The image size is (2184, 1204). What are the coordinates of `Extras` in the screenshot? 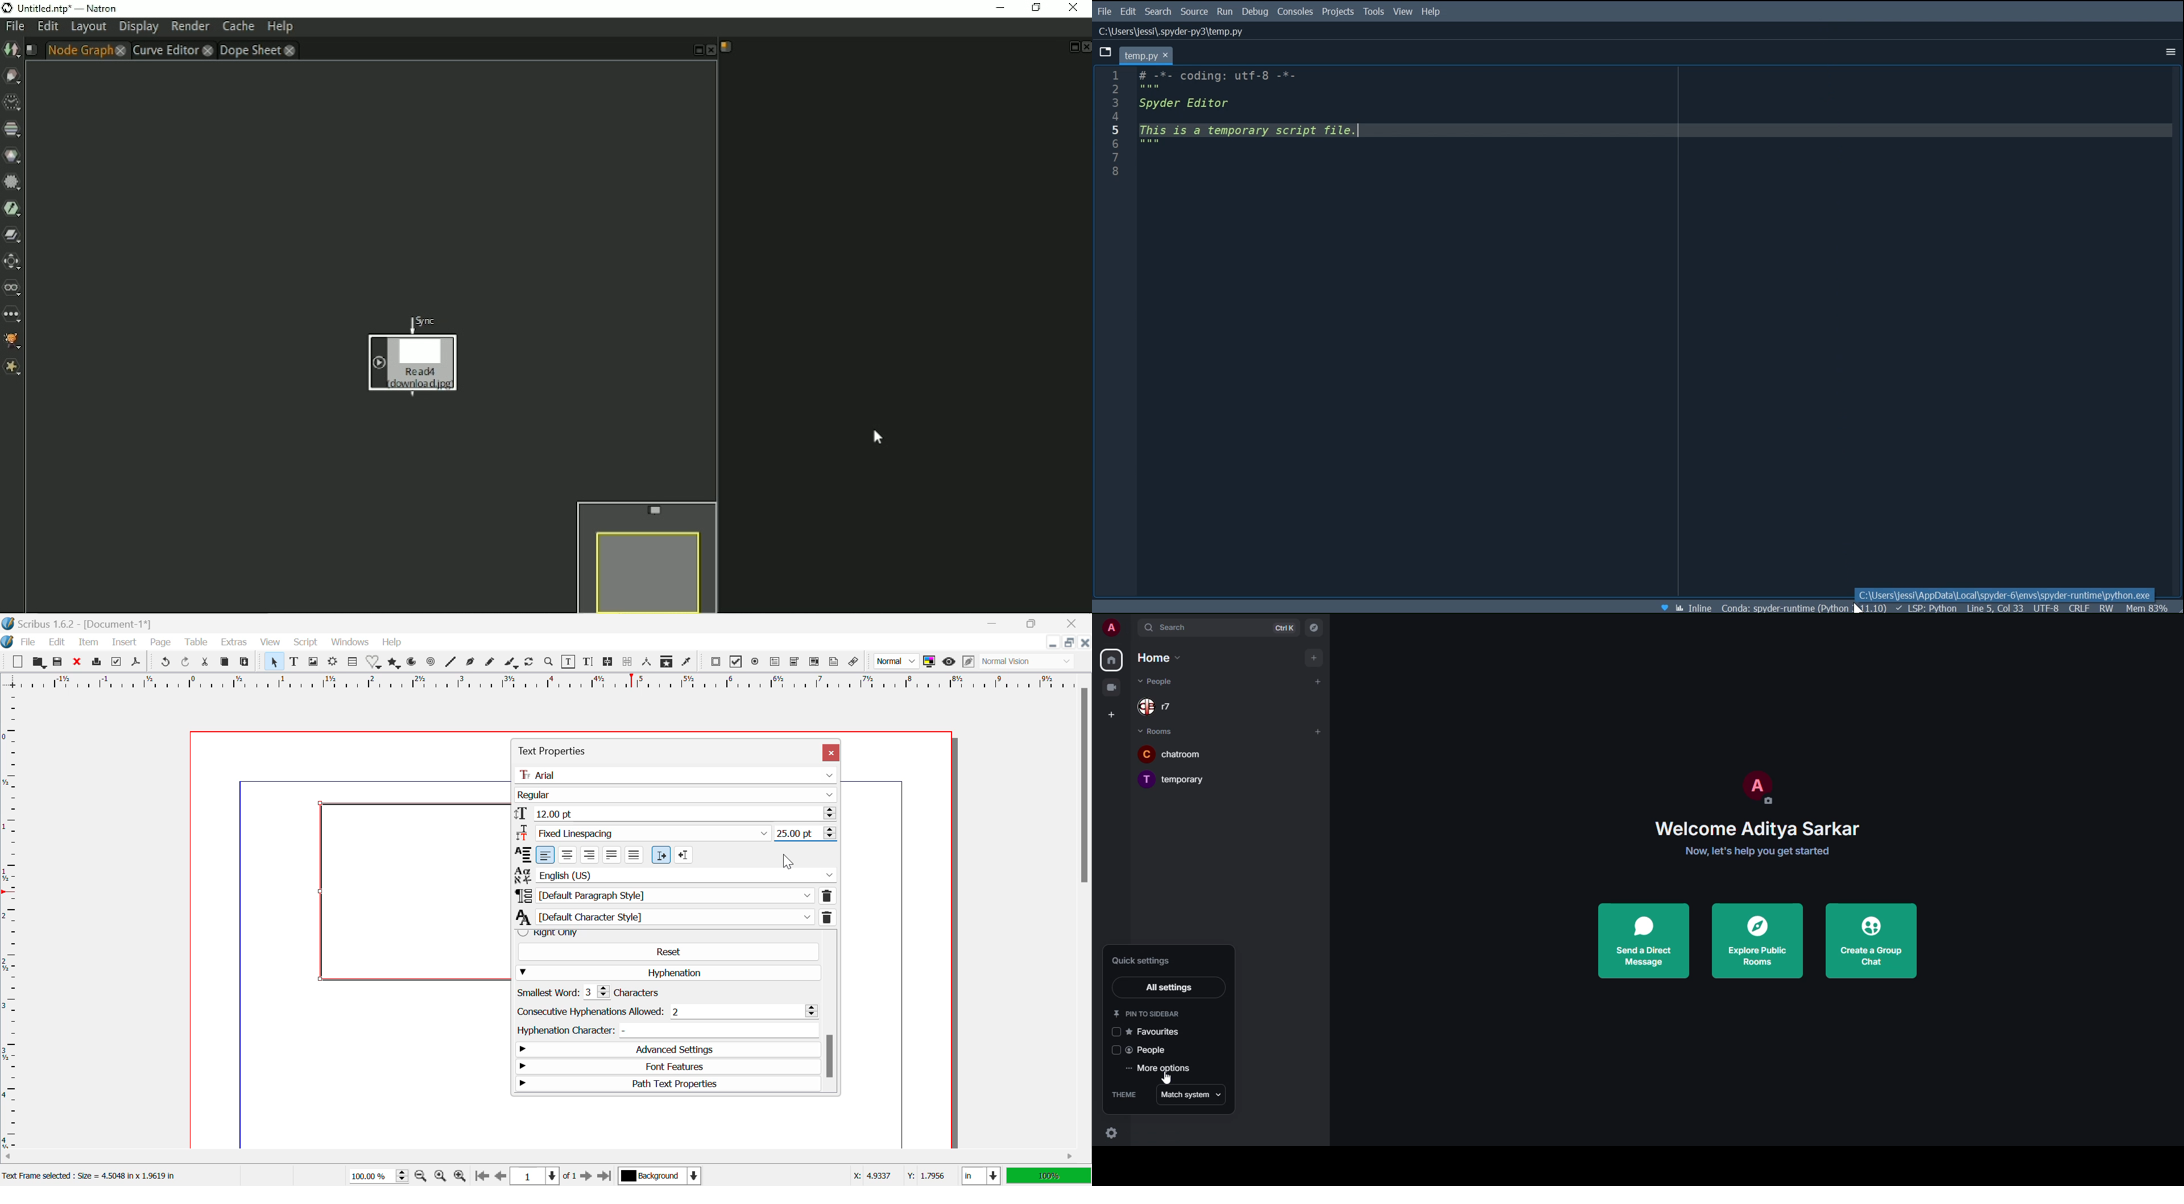 It's located at (233, 642).